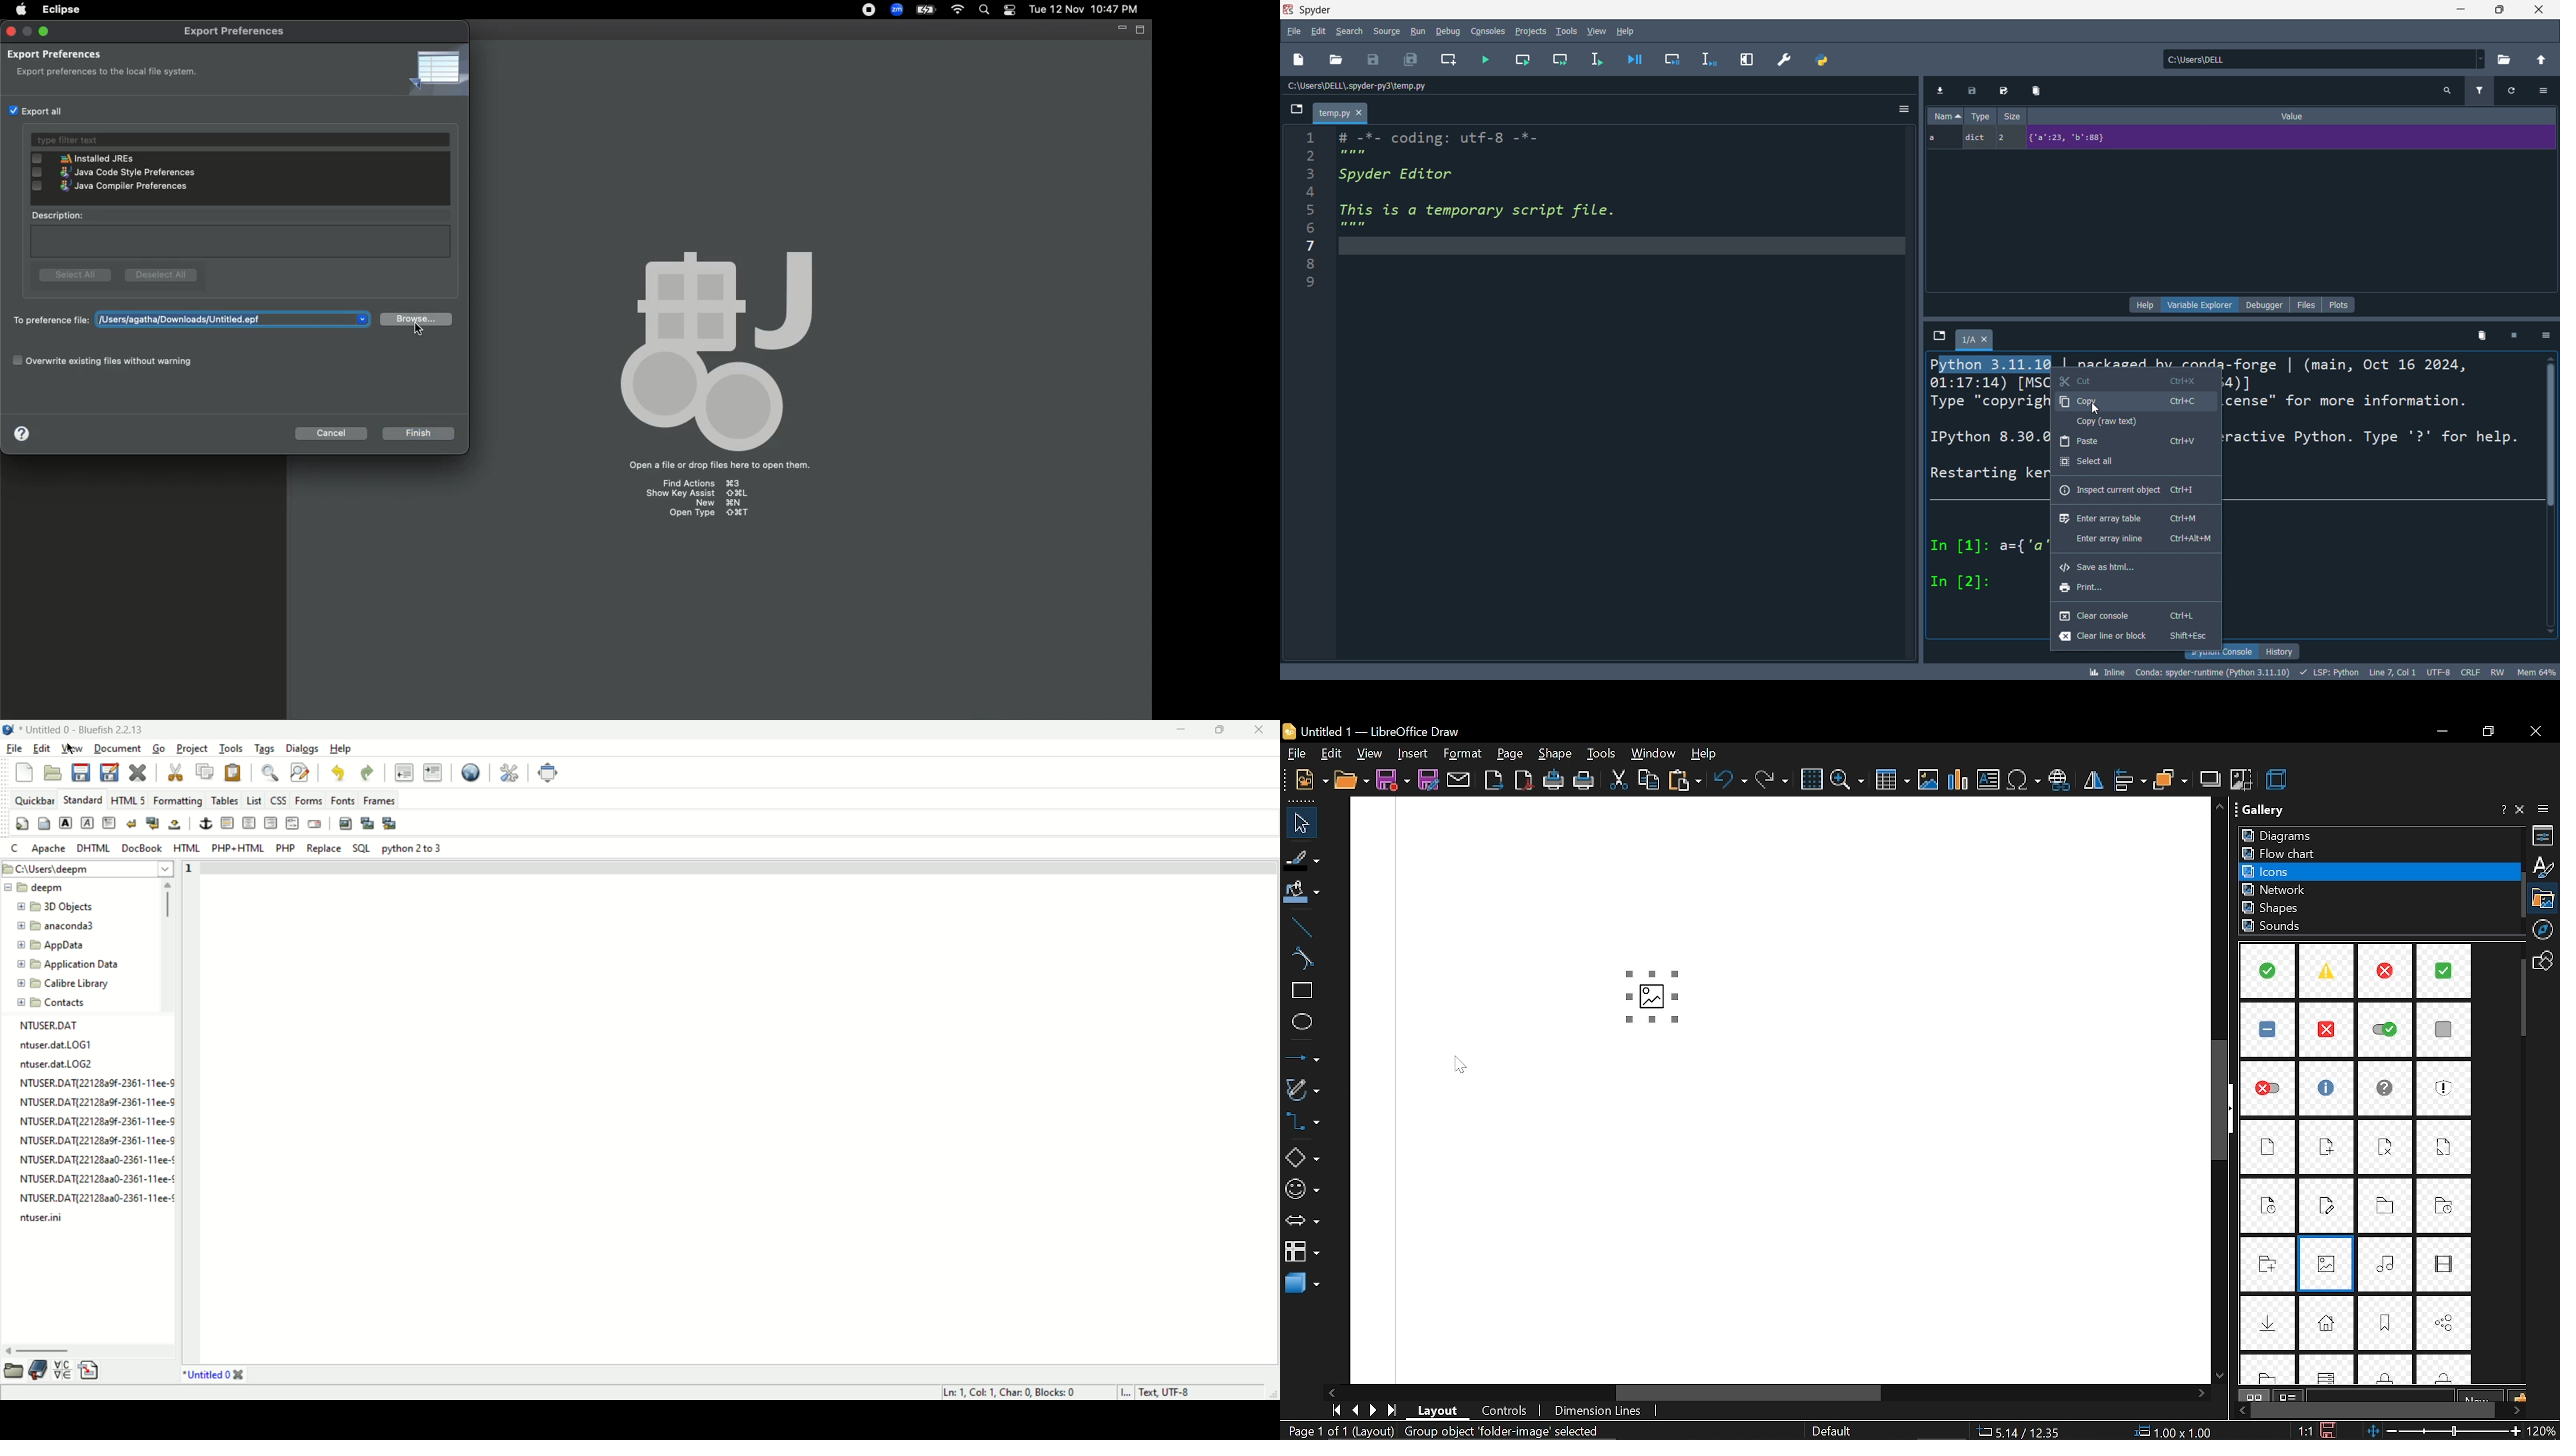 This screenshot has height=1456, width=2576. What do you see at coordinates (2133, 567) in the screenshot?
I see `save as html` at bounding box center [2133, 567].